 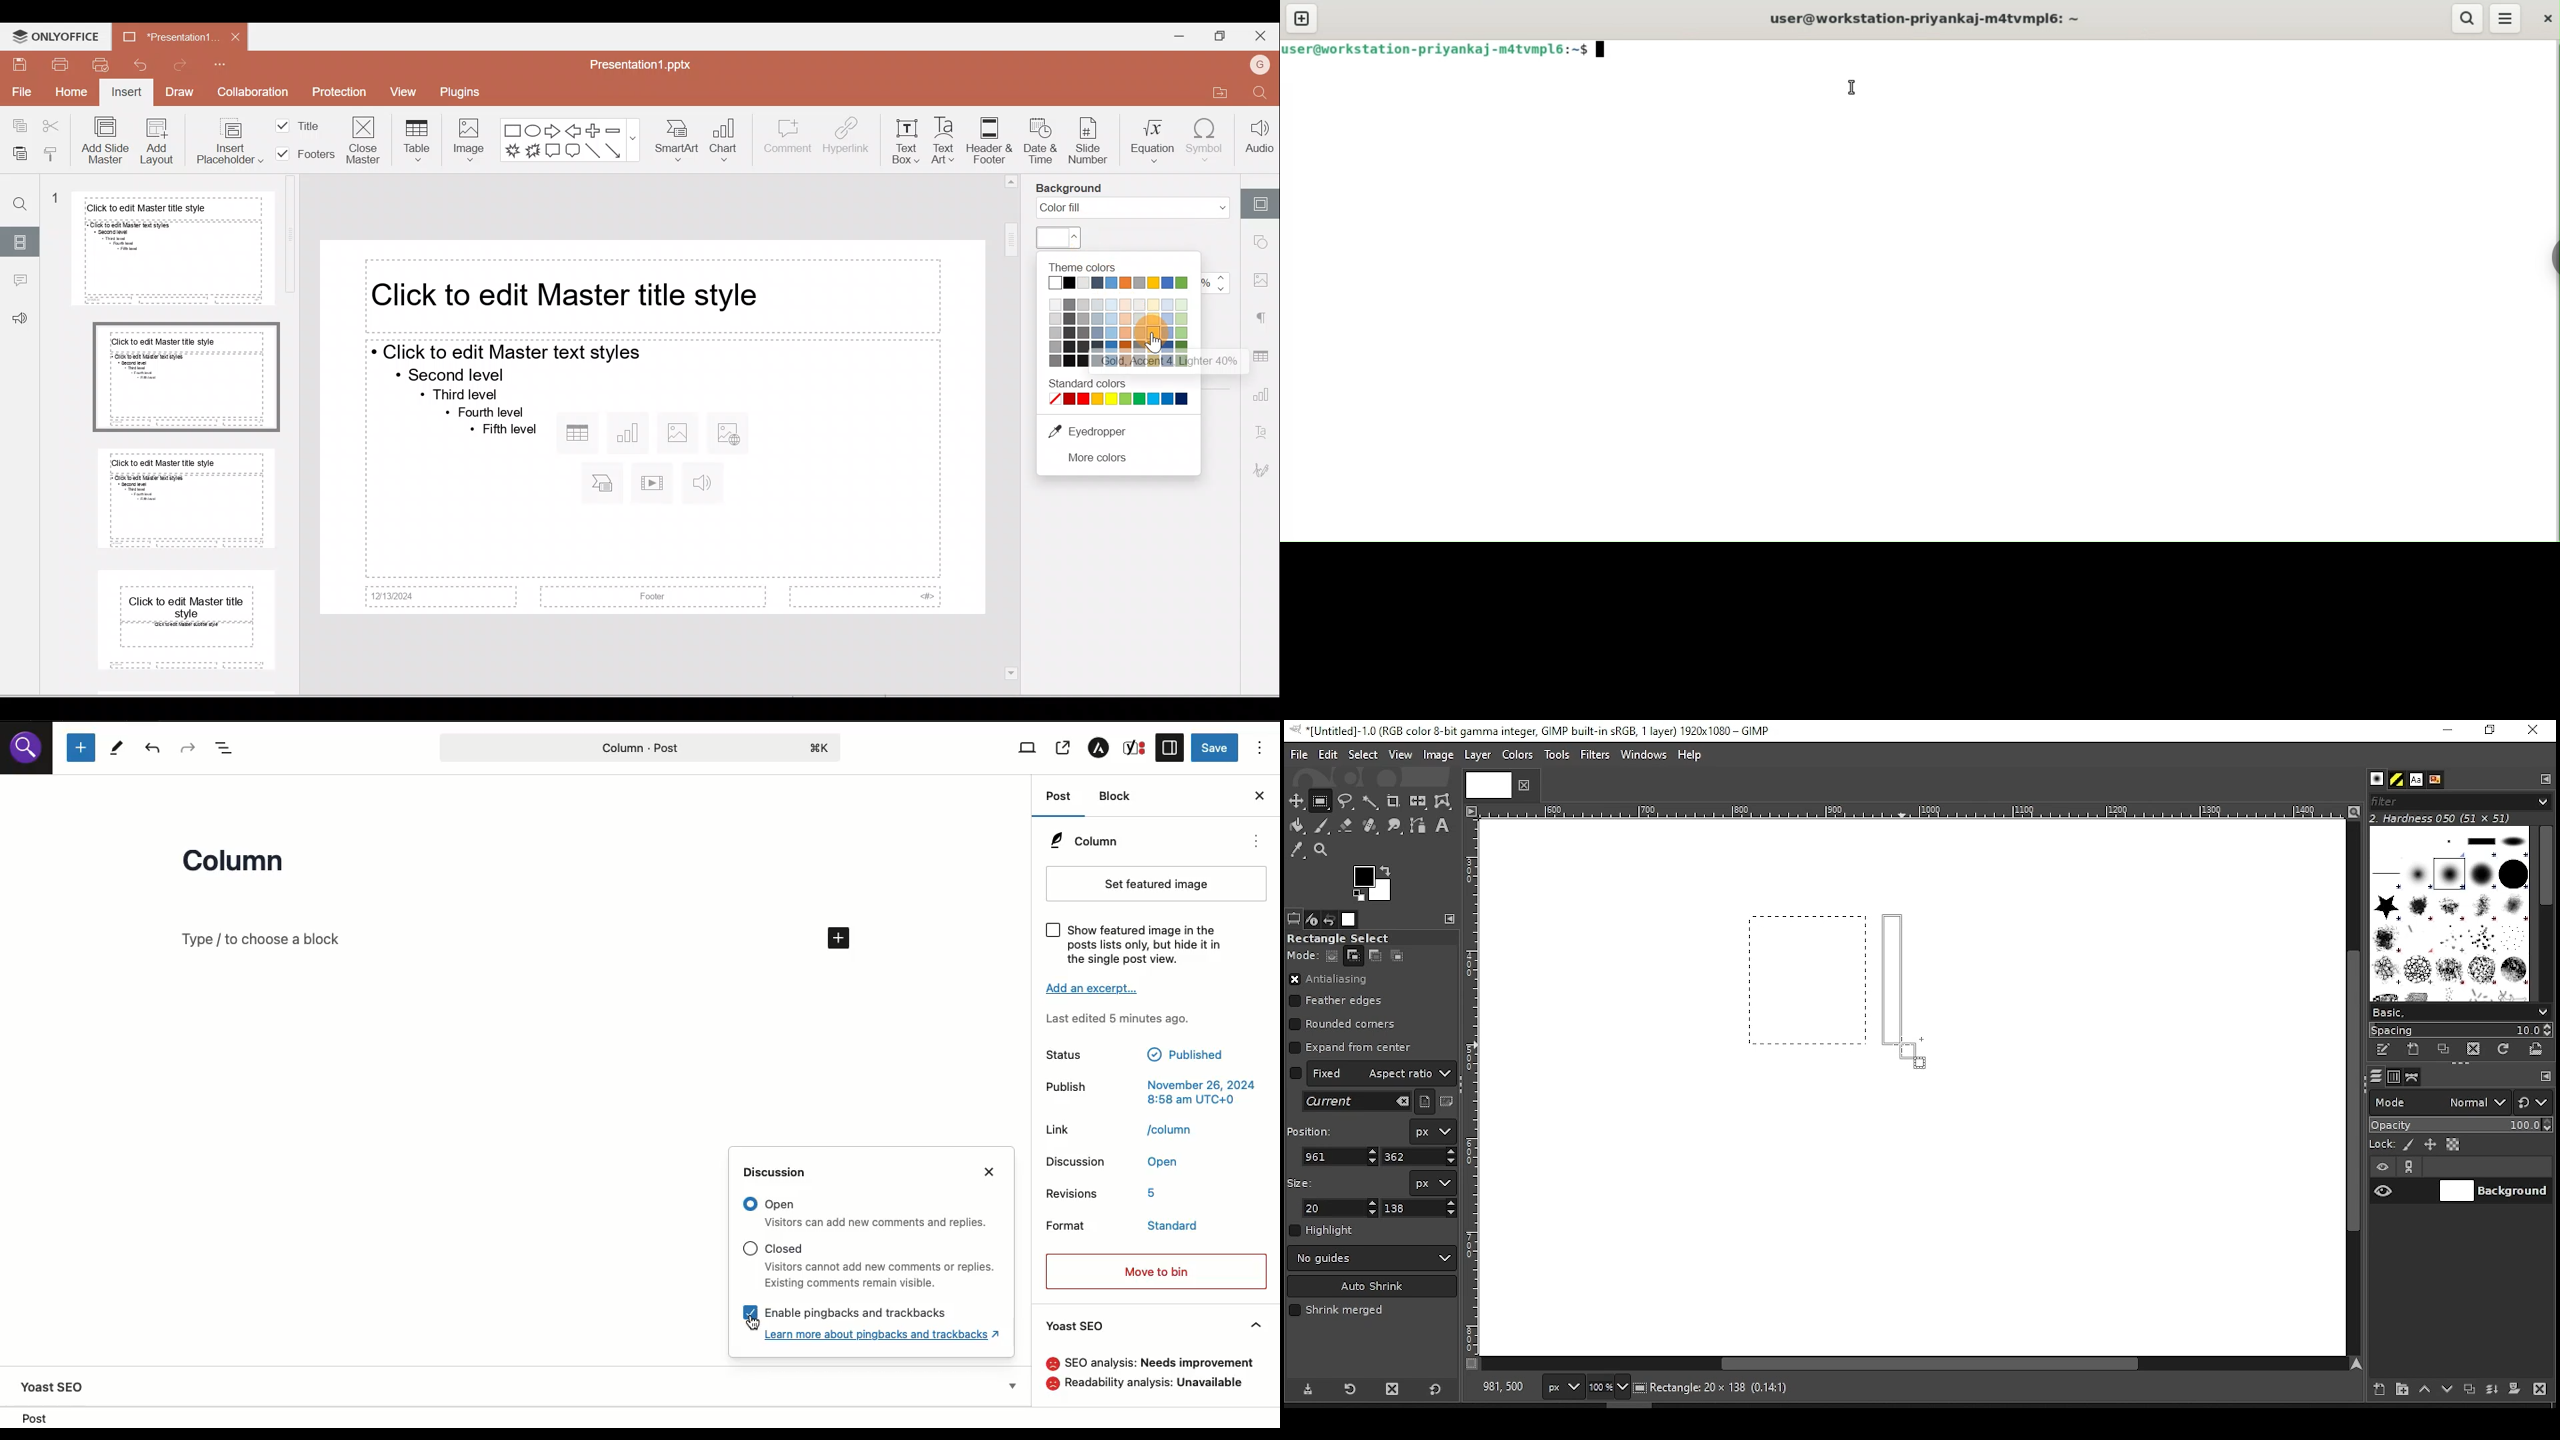 What do you see at coordinates (1157, 1272) in the screenshot?
I see `Move to bin` at bounding box center [1157, 1272].